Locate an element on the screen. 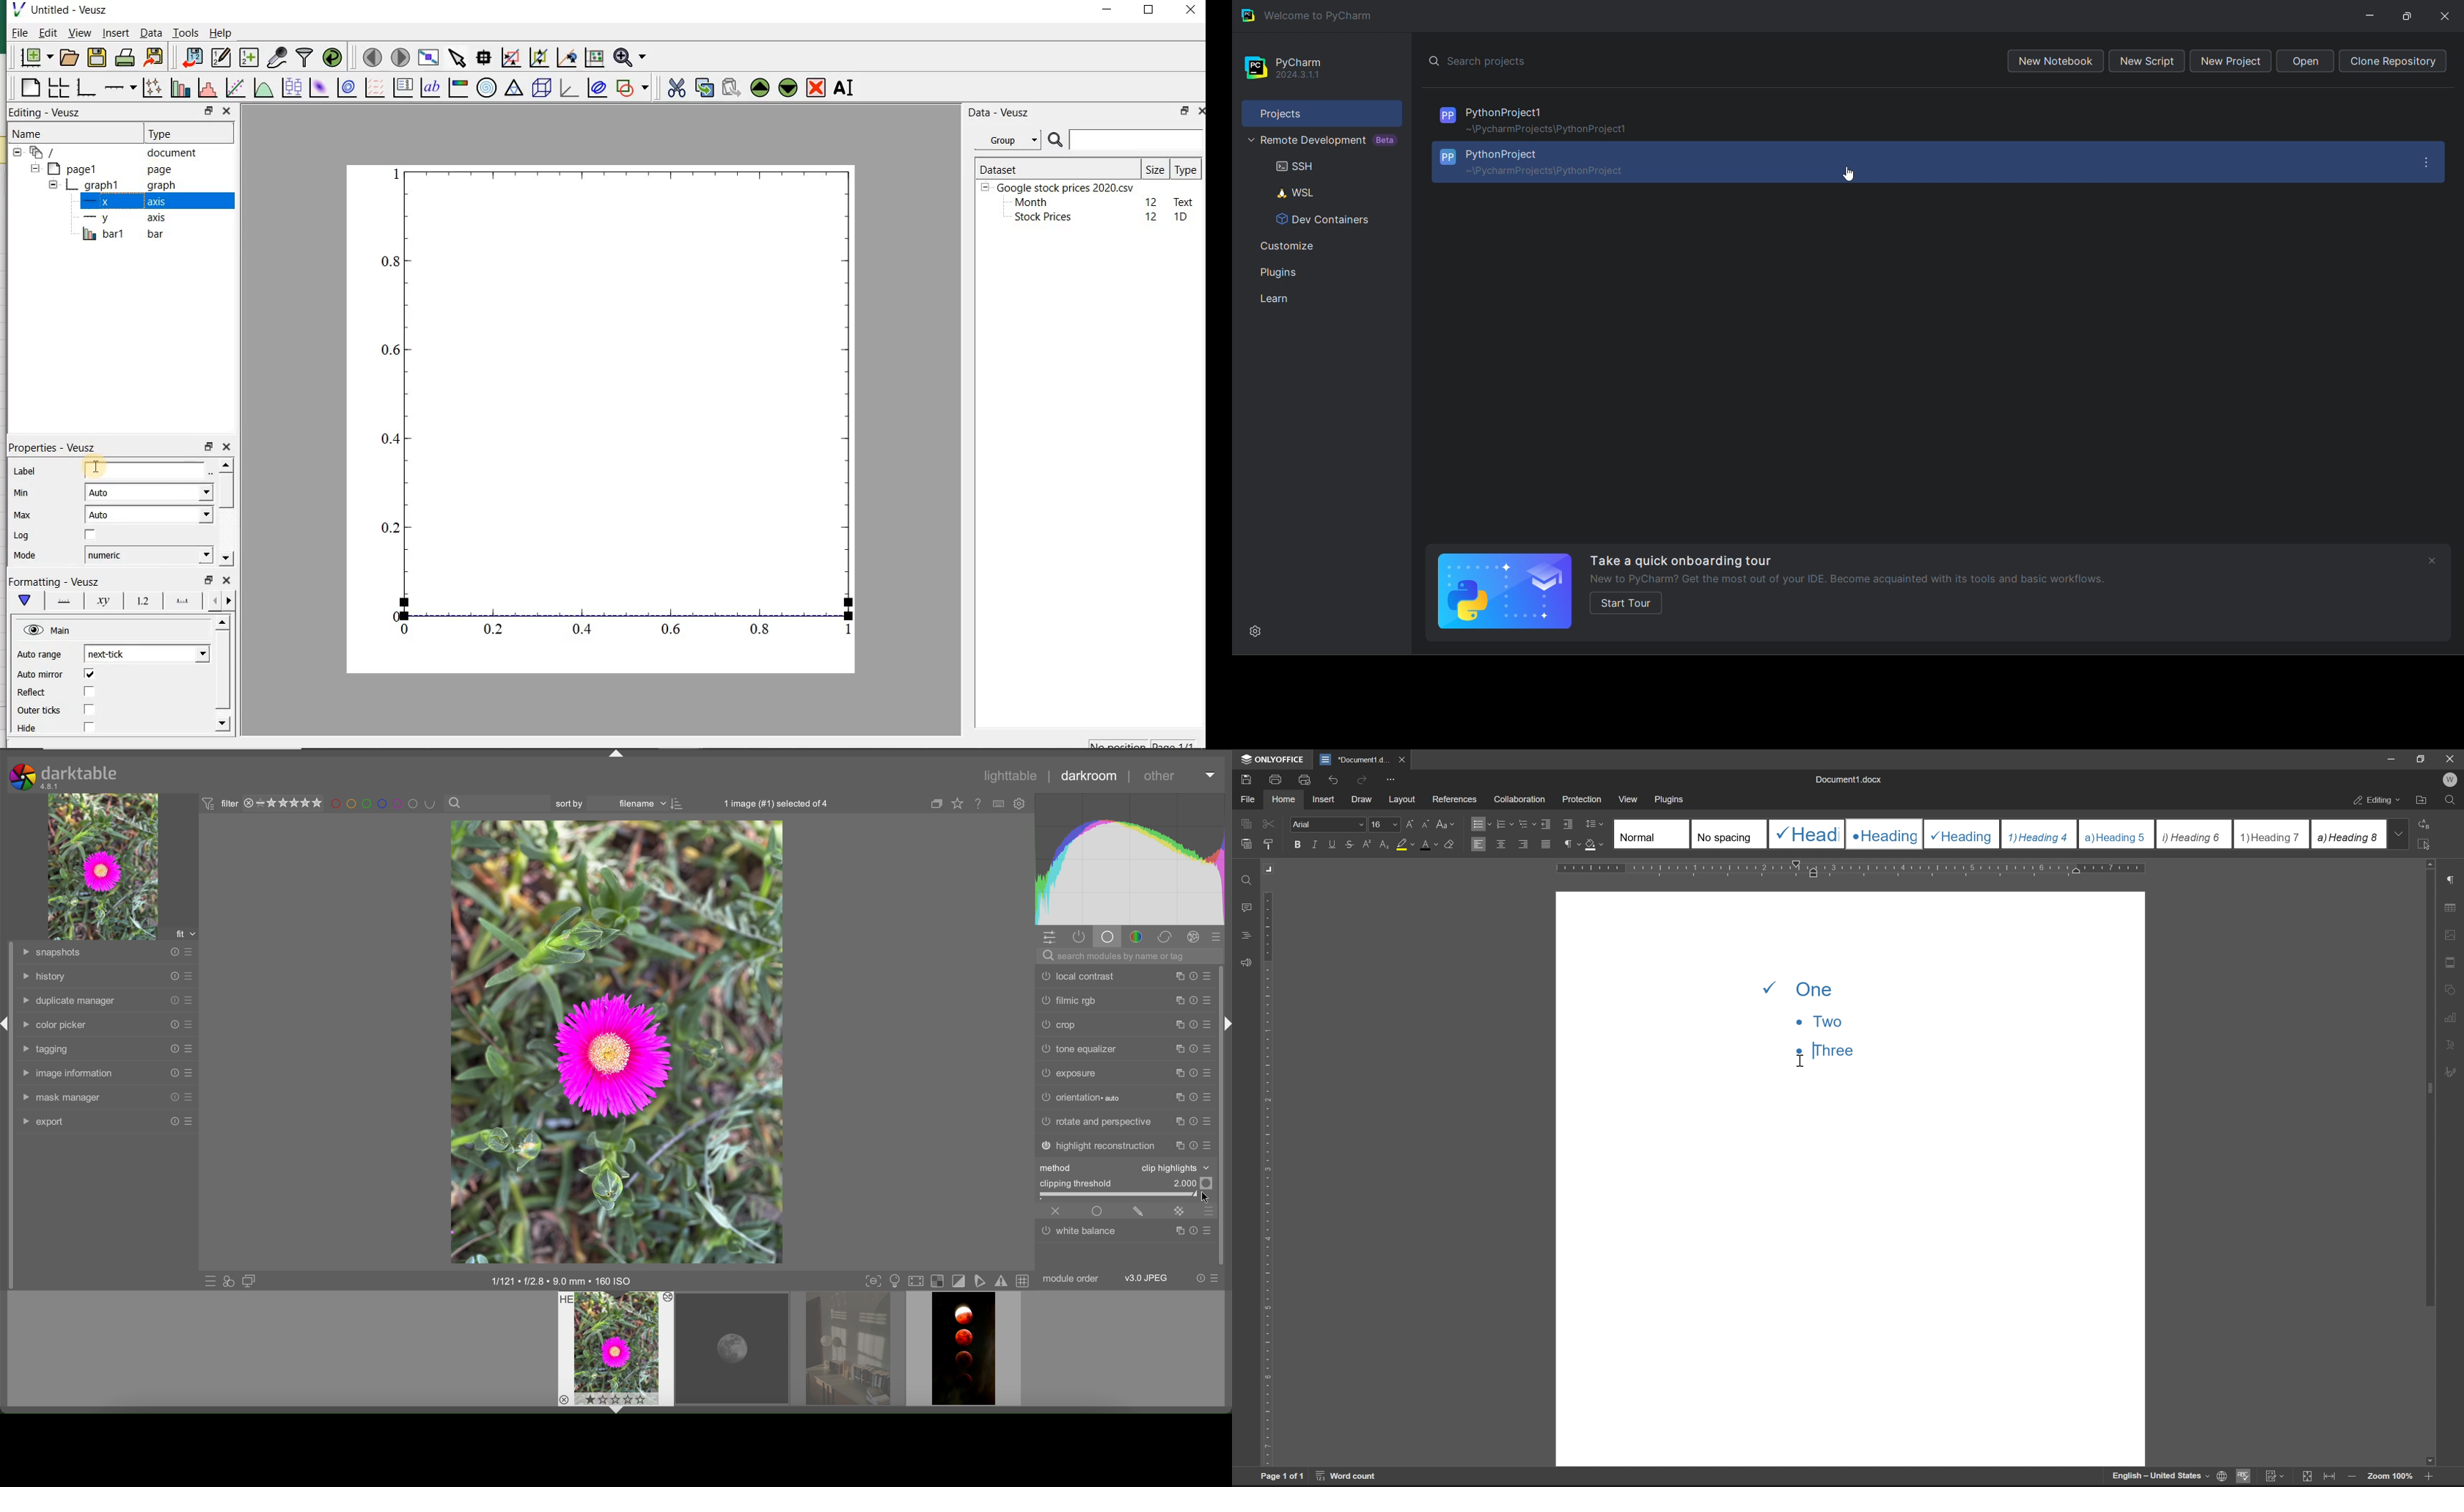 This screenshot has height=1512, width=2464. filter is located at coordinates (218, 804).